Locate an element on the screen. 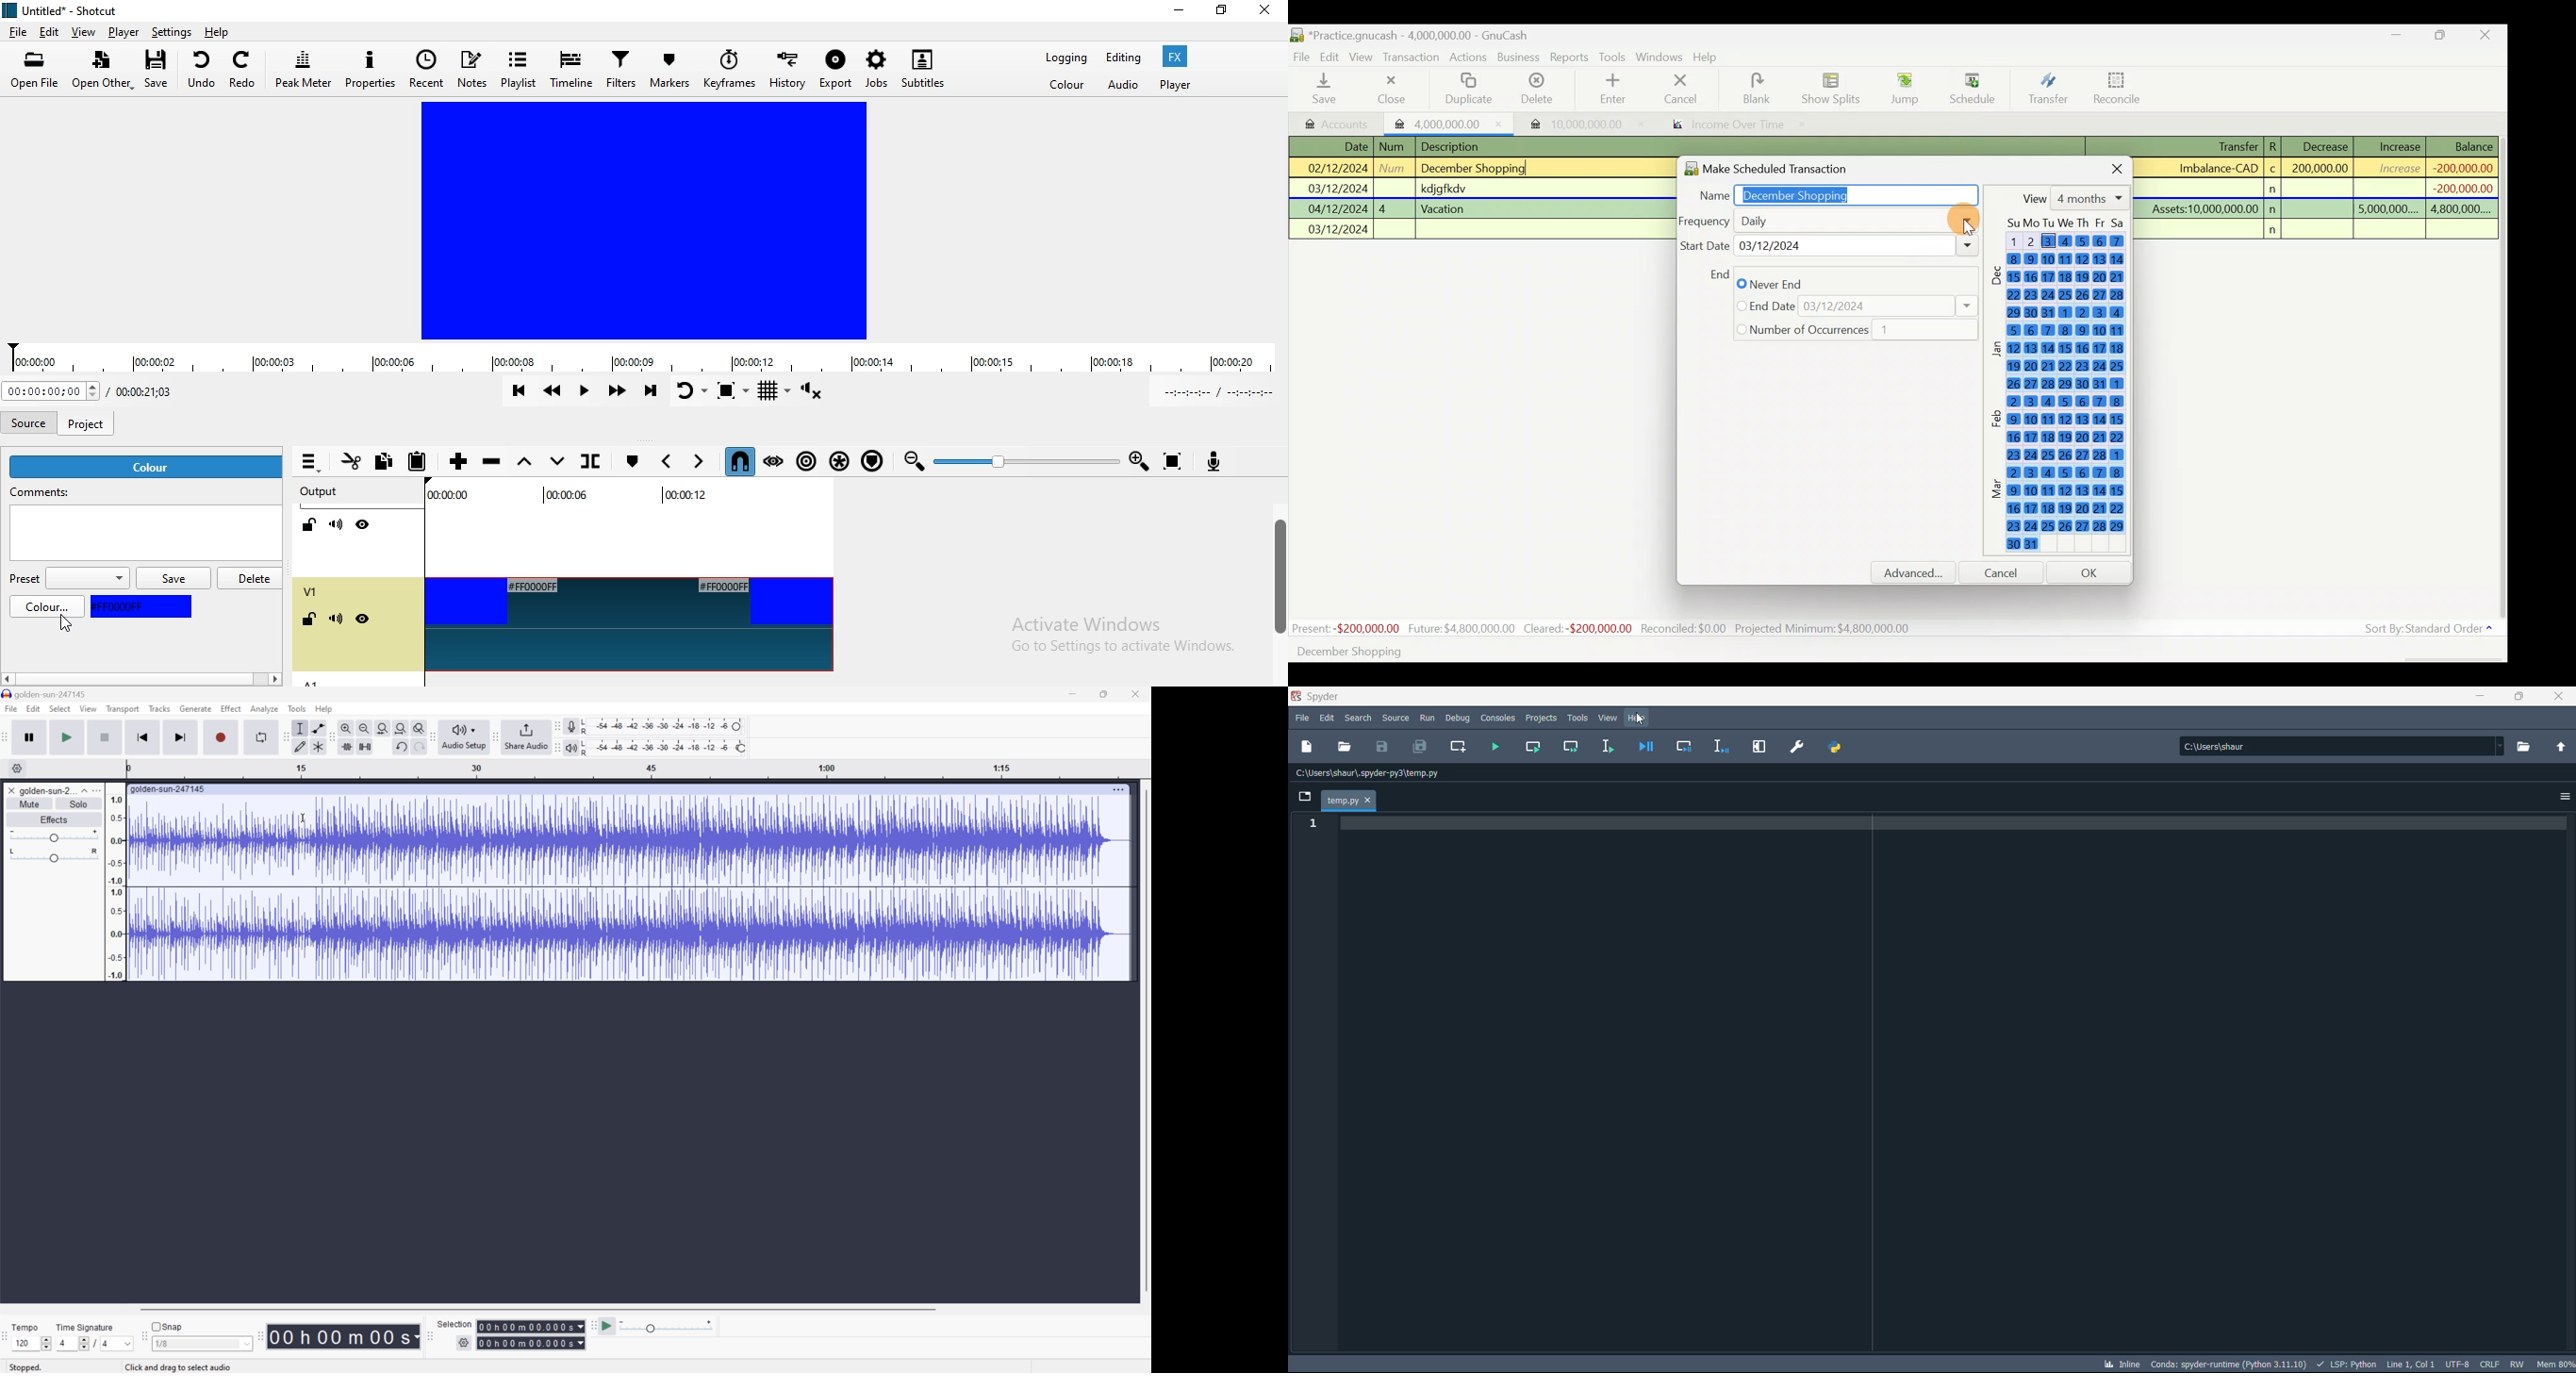 The height and width of the screenshot is (1400, 2576). Ripple all tracks is located at coordinates (839, 462).